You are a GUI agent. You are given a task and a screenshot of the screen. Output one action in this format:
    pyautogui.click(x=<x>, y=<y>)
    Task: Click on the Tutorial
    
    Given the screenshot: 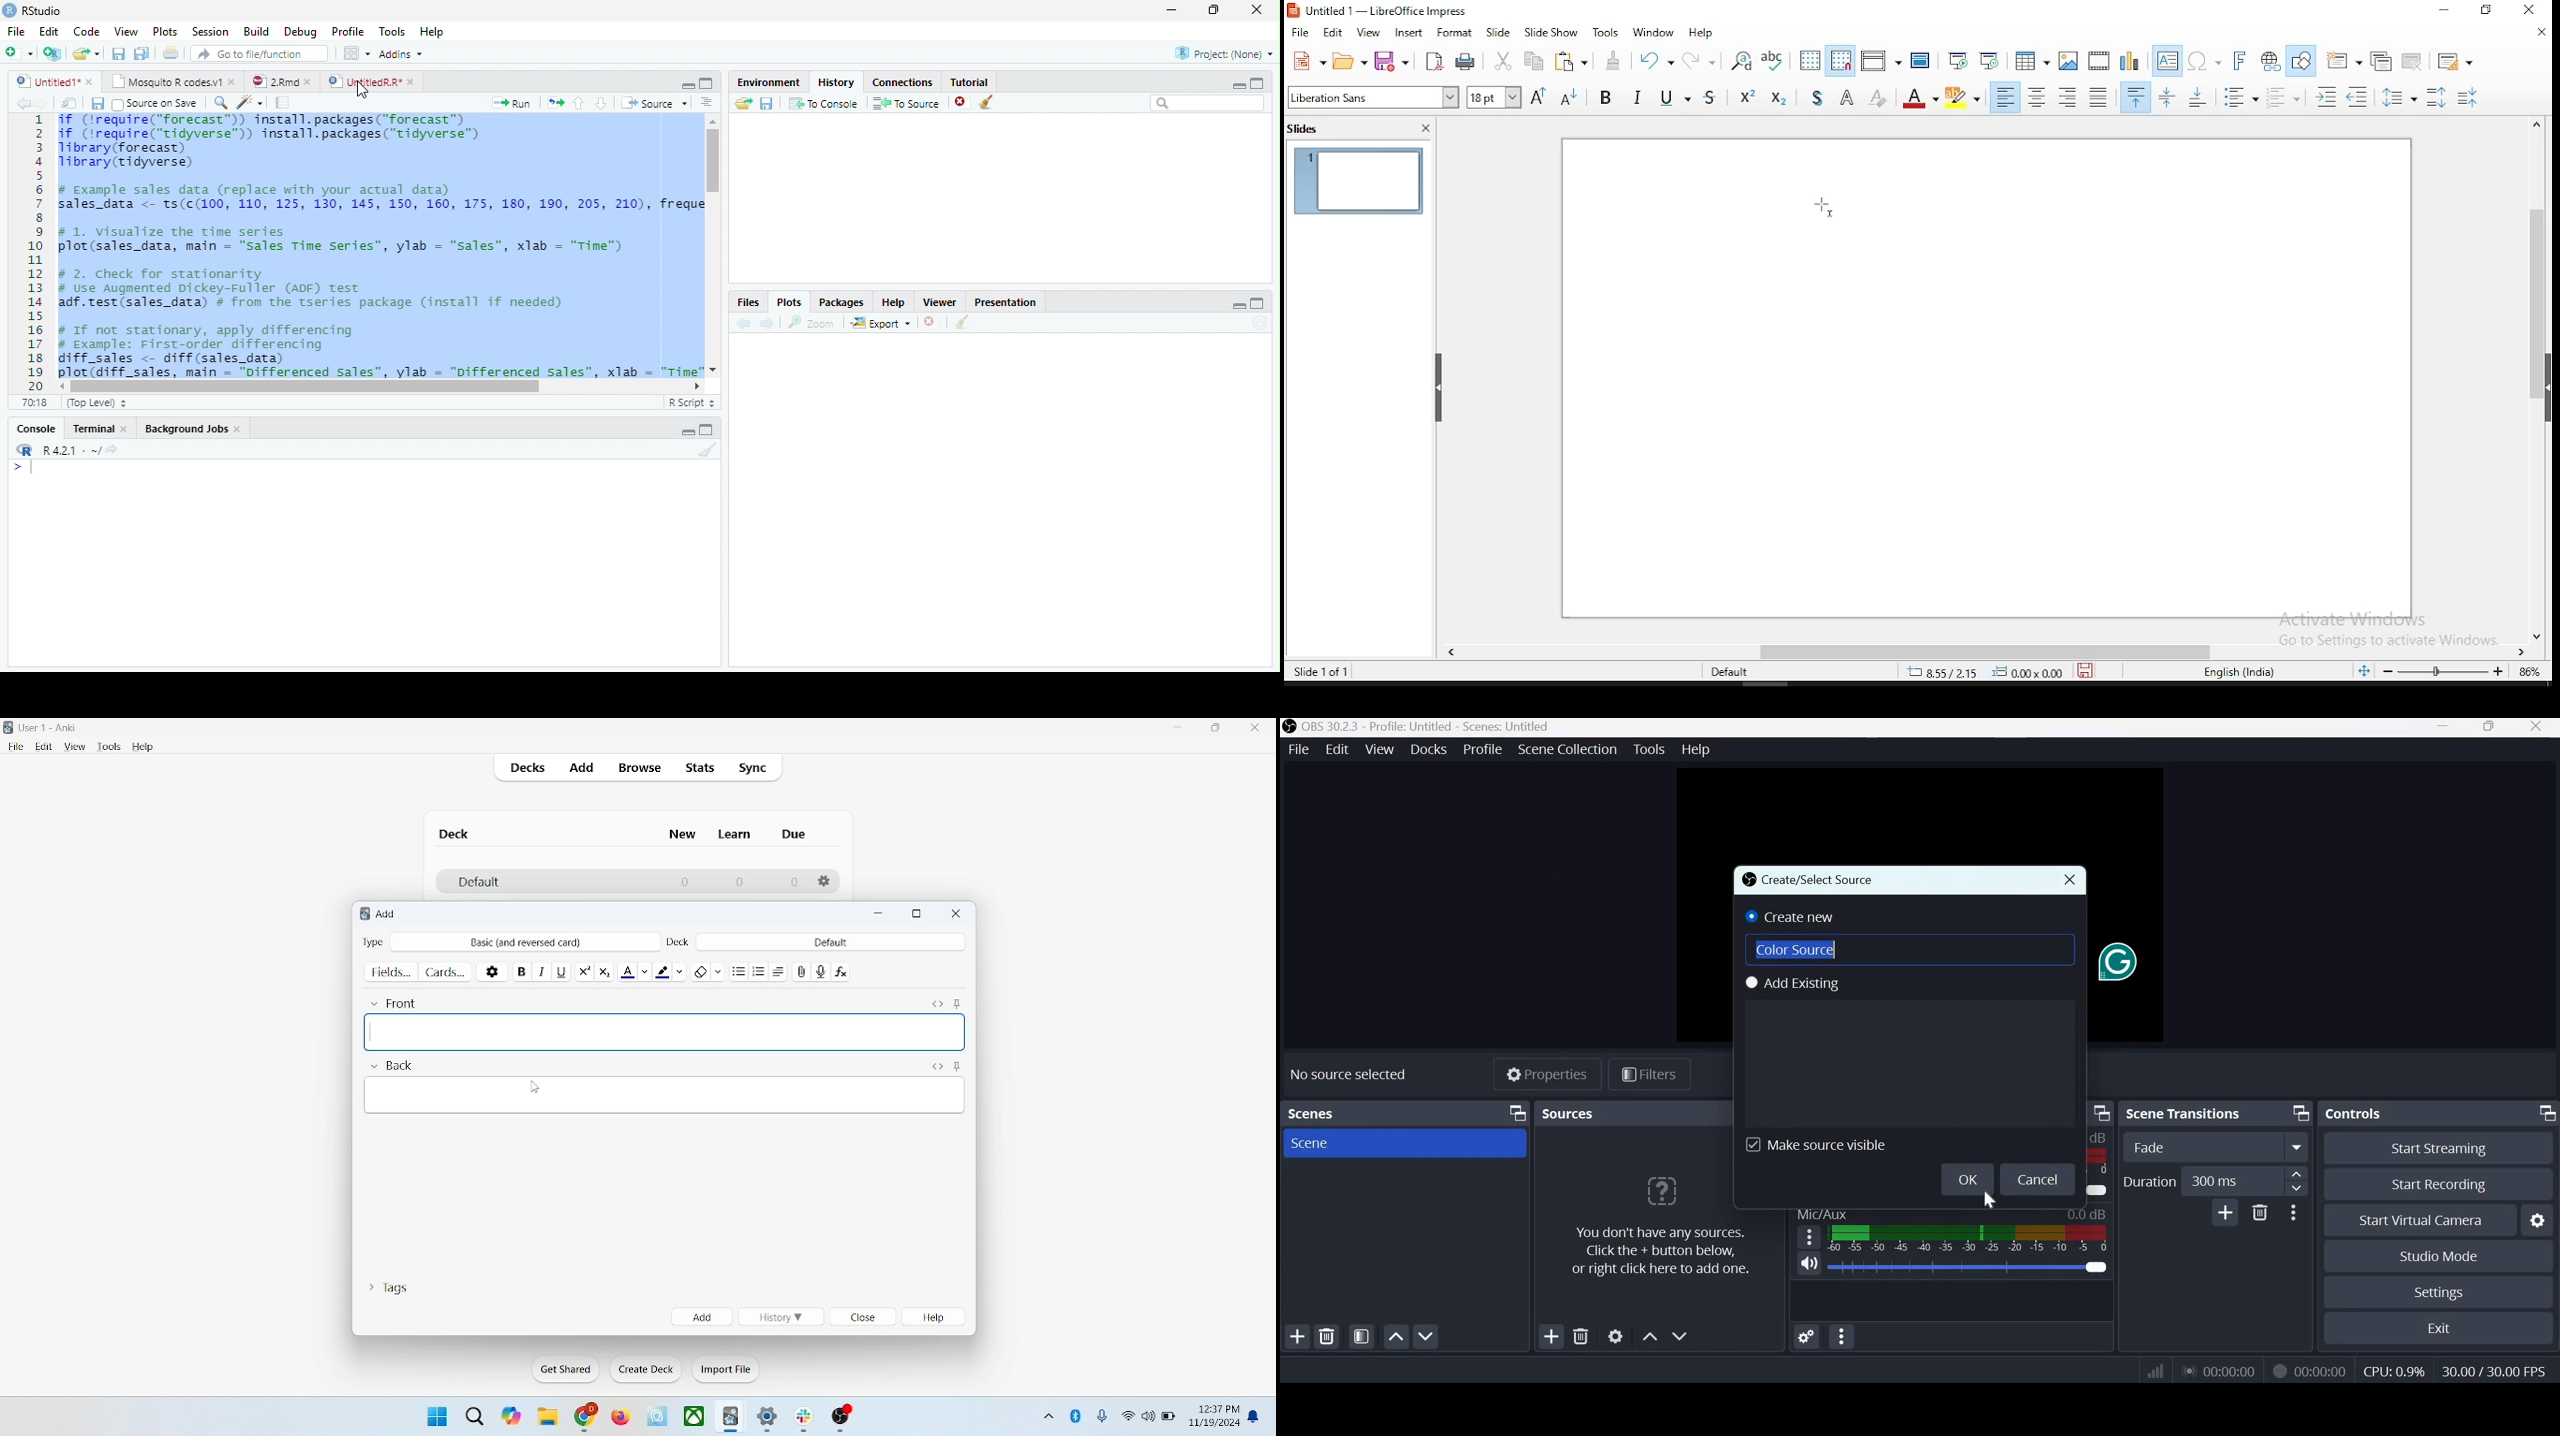 What is the action you would take?
    pyautogui.click(x=969, y=82)
    